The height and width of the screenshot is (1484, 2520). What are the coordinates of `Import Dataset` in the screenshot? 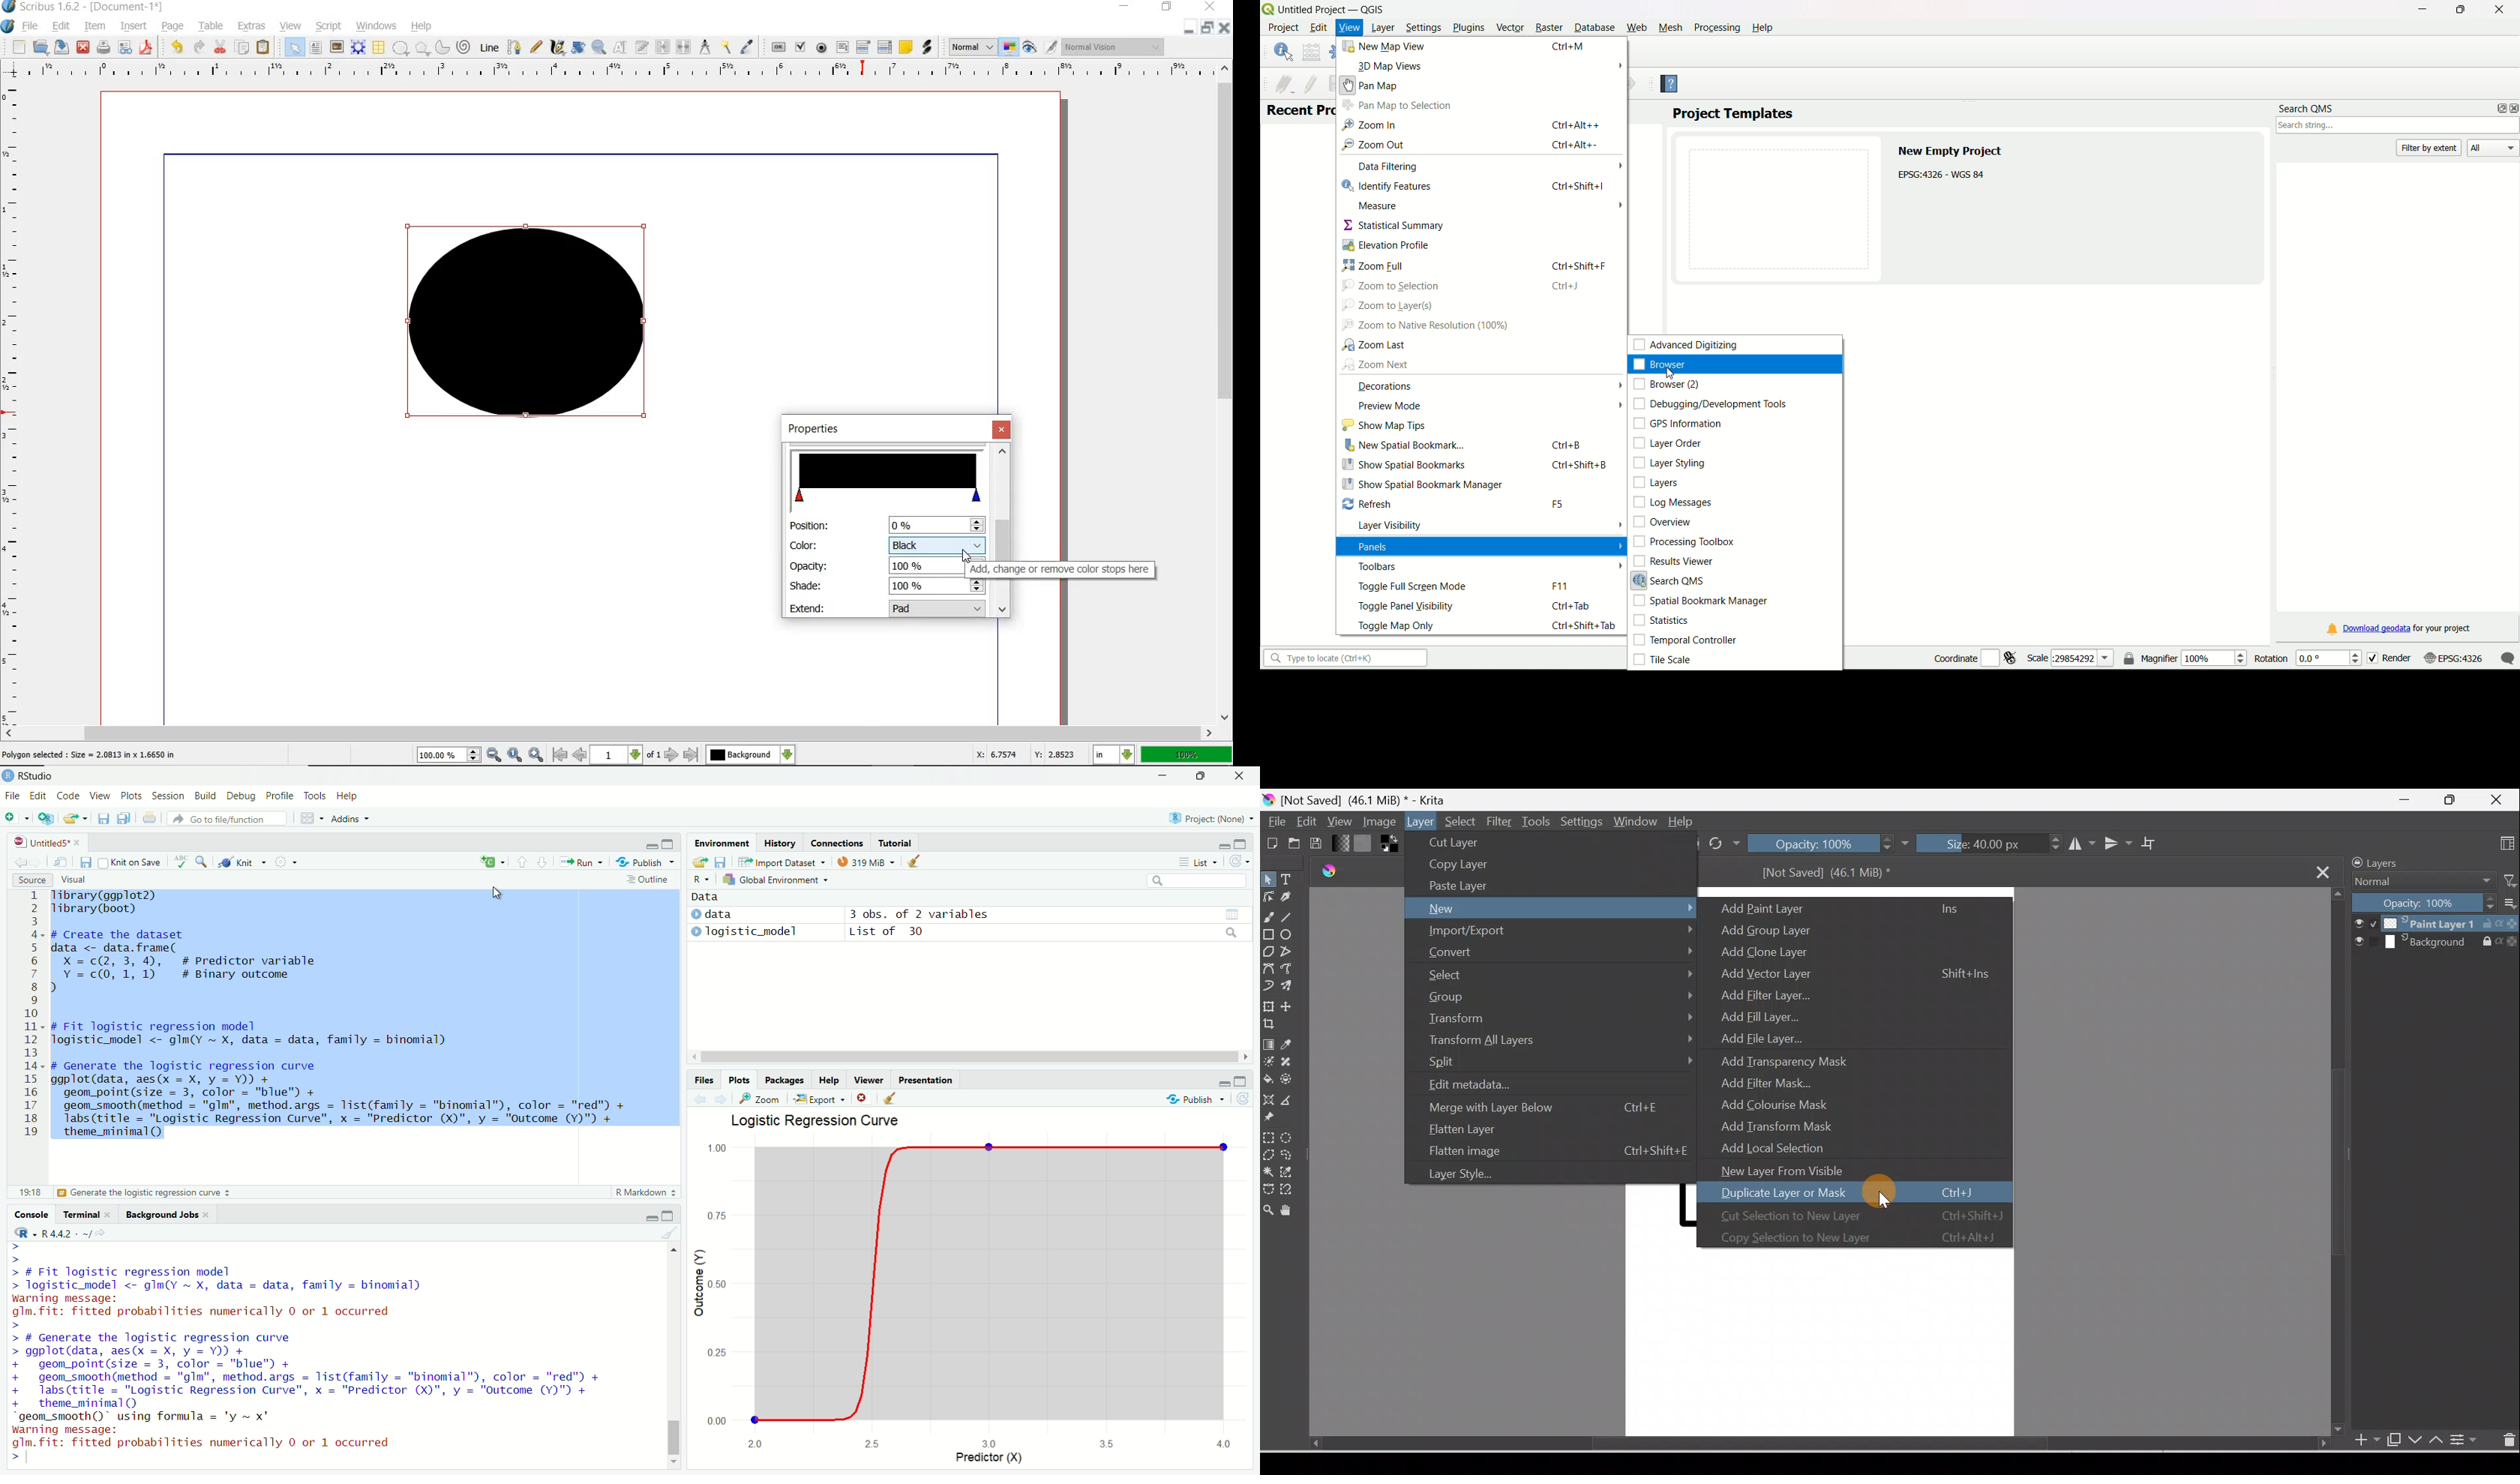 It's located at (782, 862).